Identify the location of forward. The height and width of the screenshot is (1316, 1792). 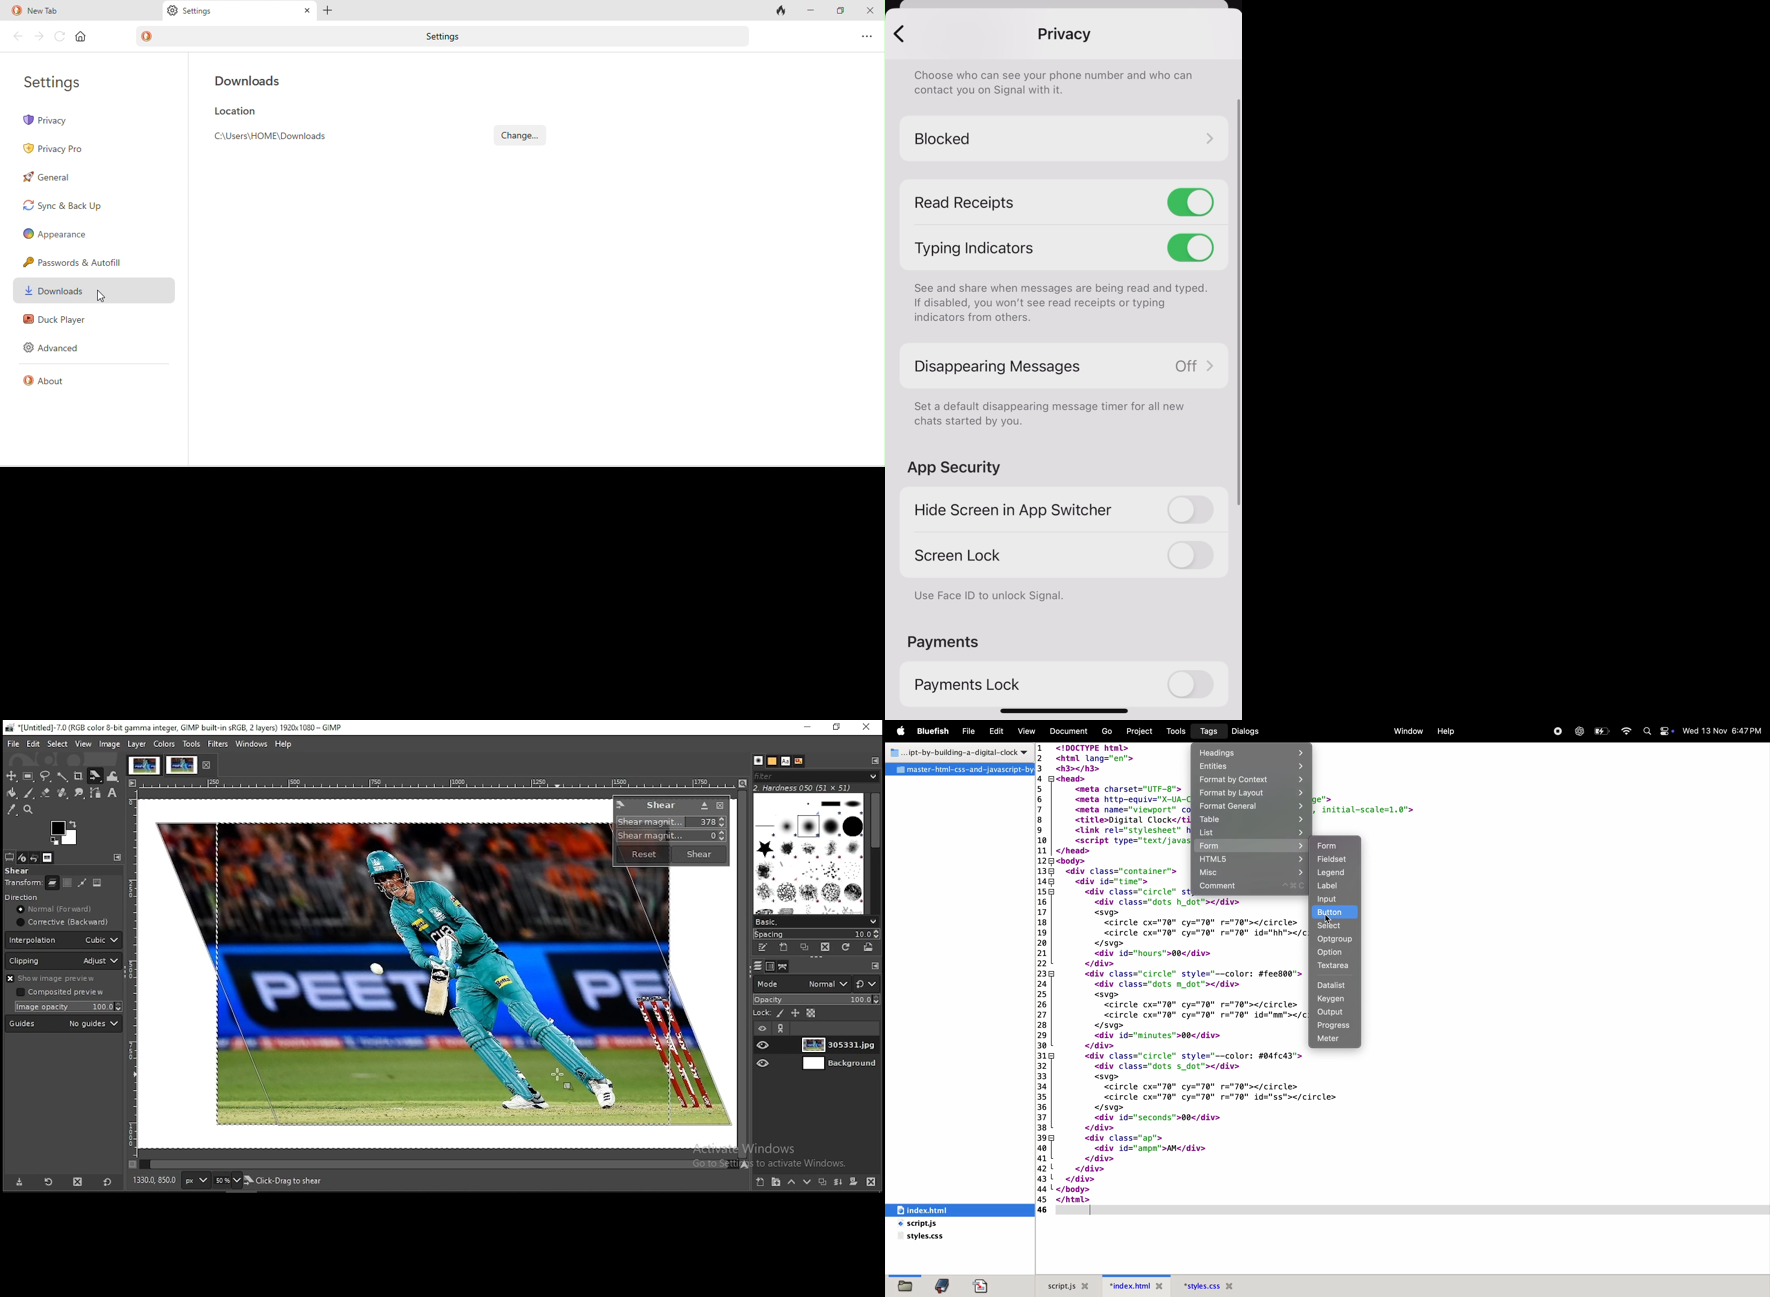
(40, 37).